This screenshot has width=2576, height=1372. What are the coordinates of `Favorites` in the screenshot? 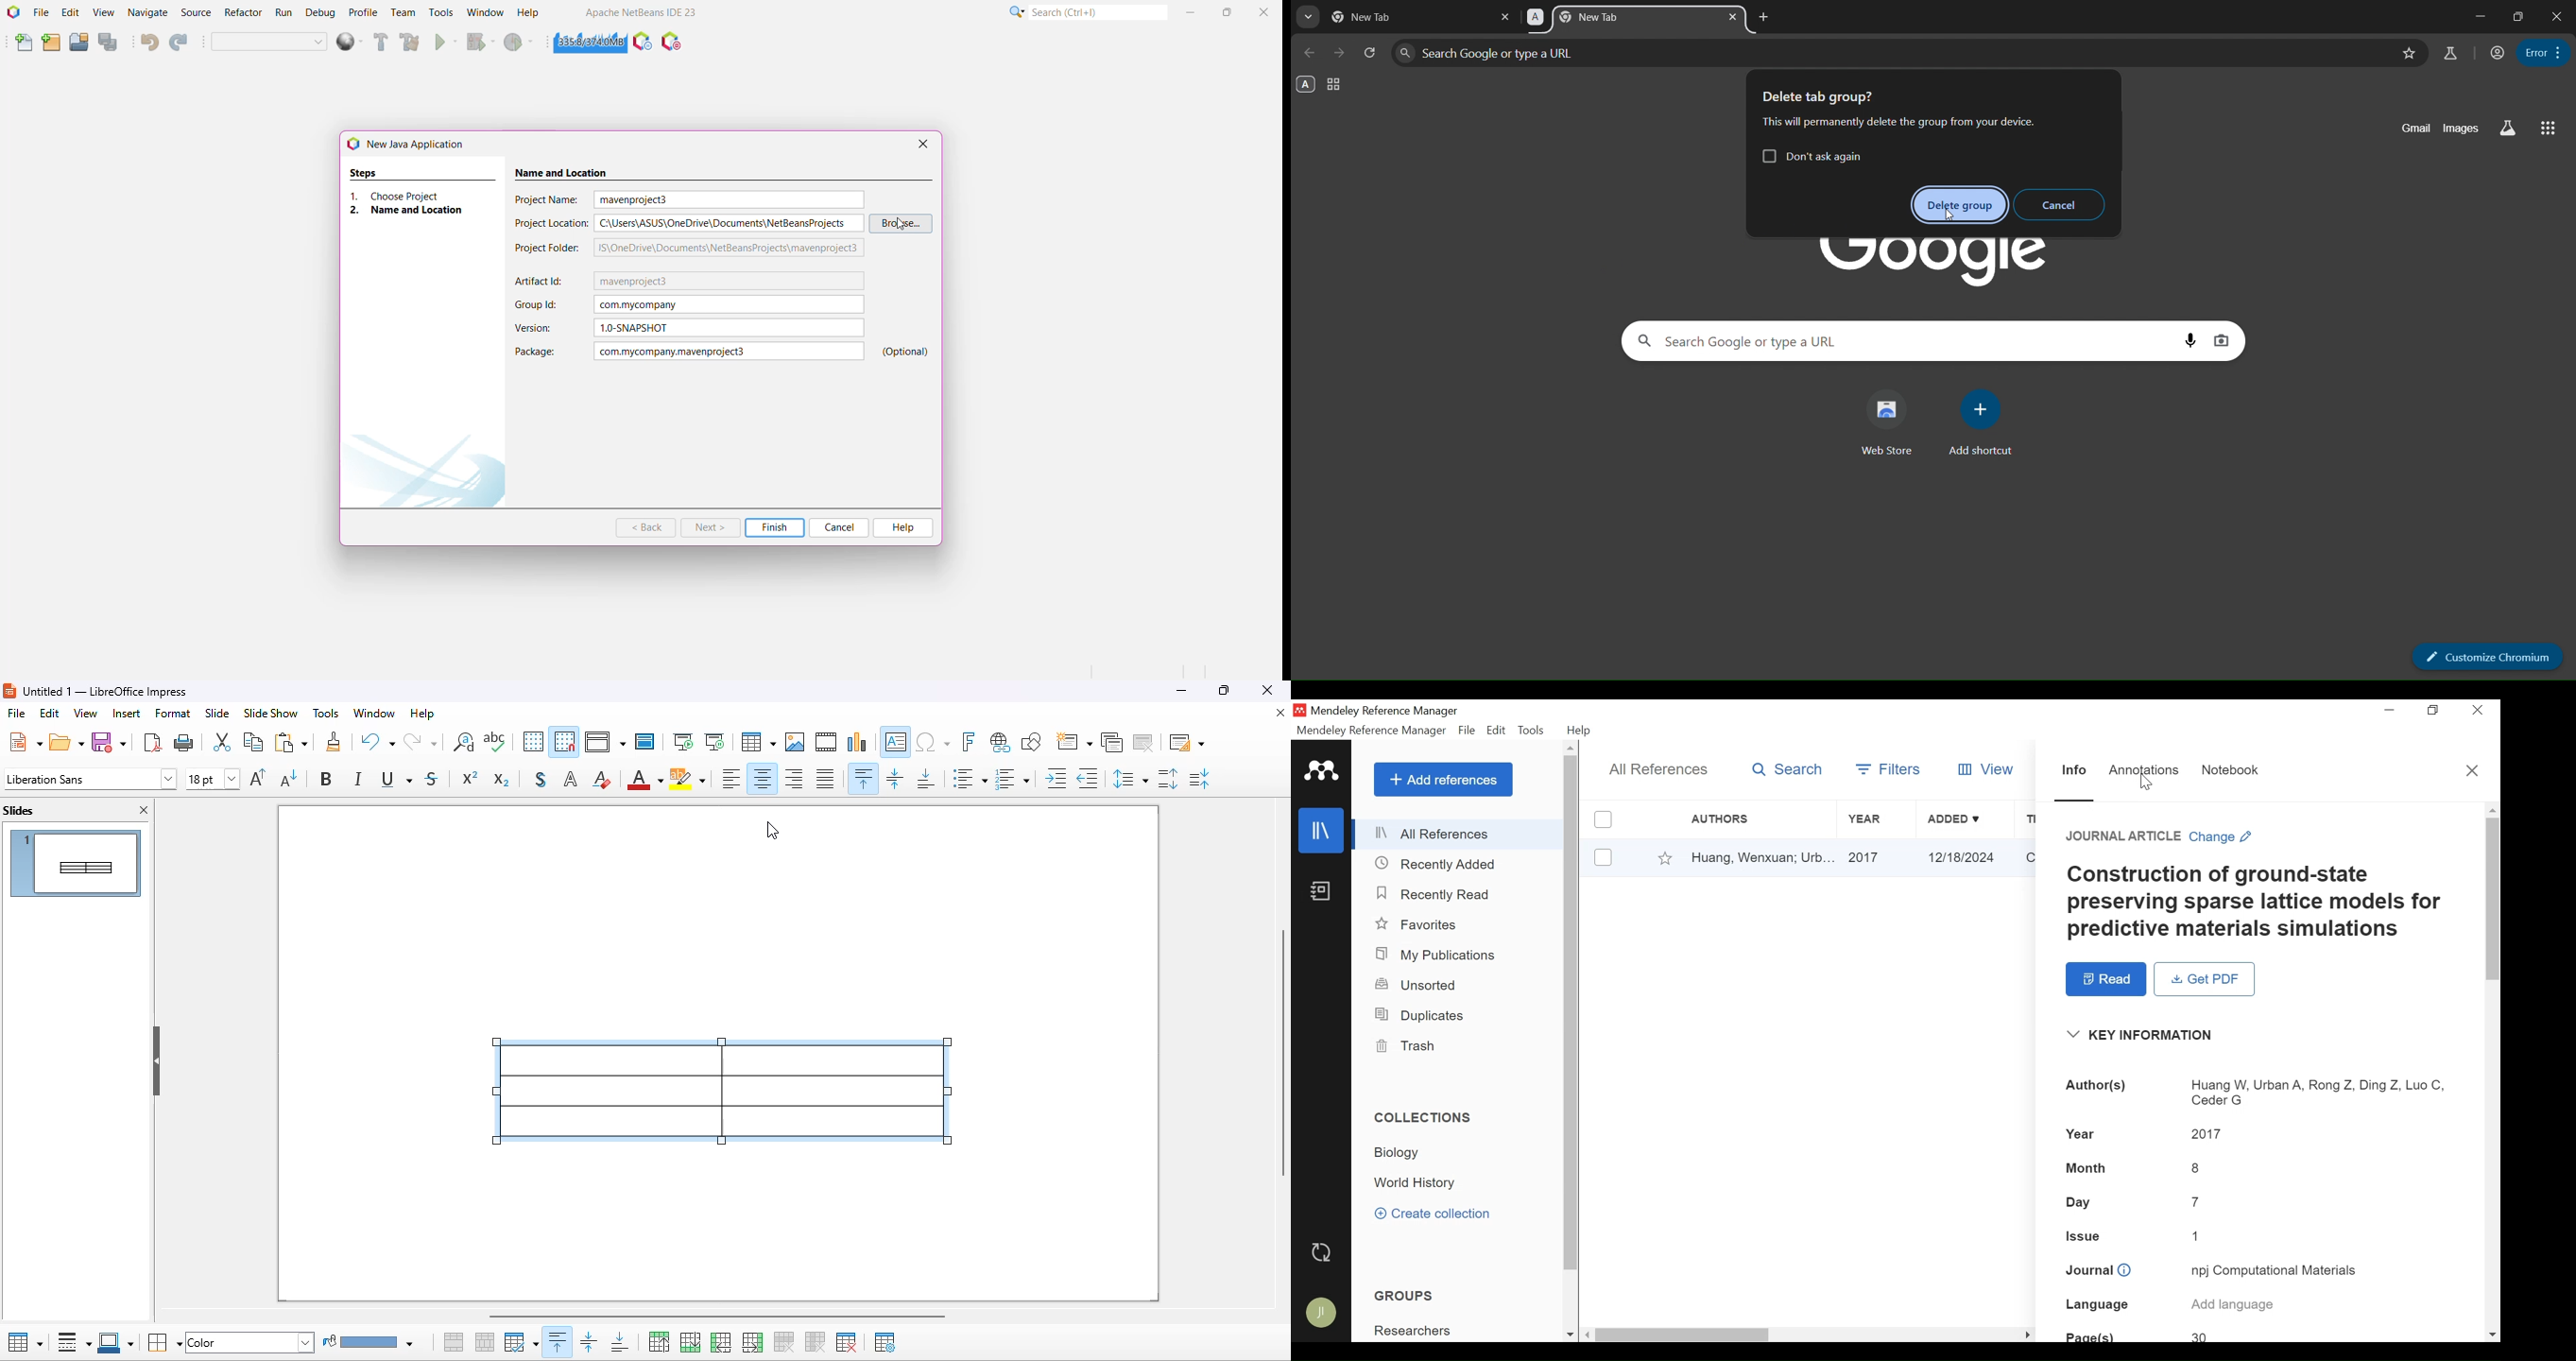 It's located at (1419, 925).